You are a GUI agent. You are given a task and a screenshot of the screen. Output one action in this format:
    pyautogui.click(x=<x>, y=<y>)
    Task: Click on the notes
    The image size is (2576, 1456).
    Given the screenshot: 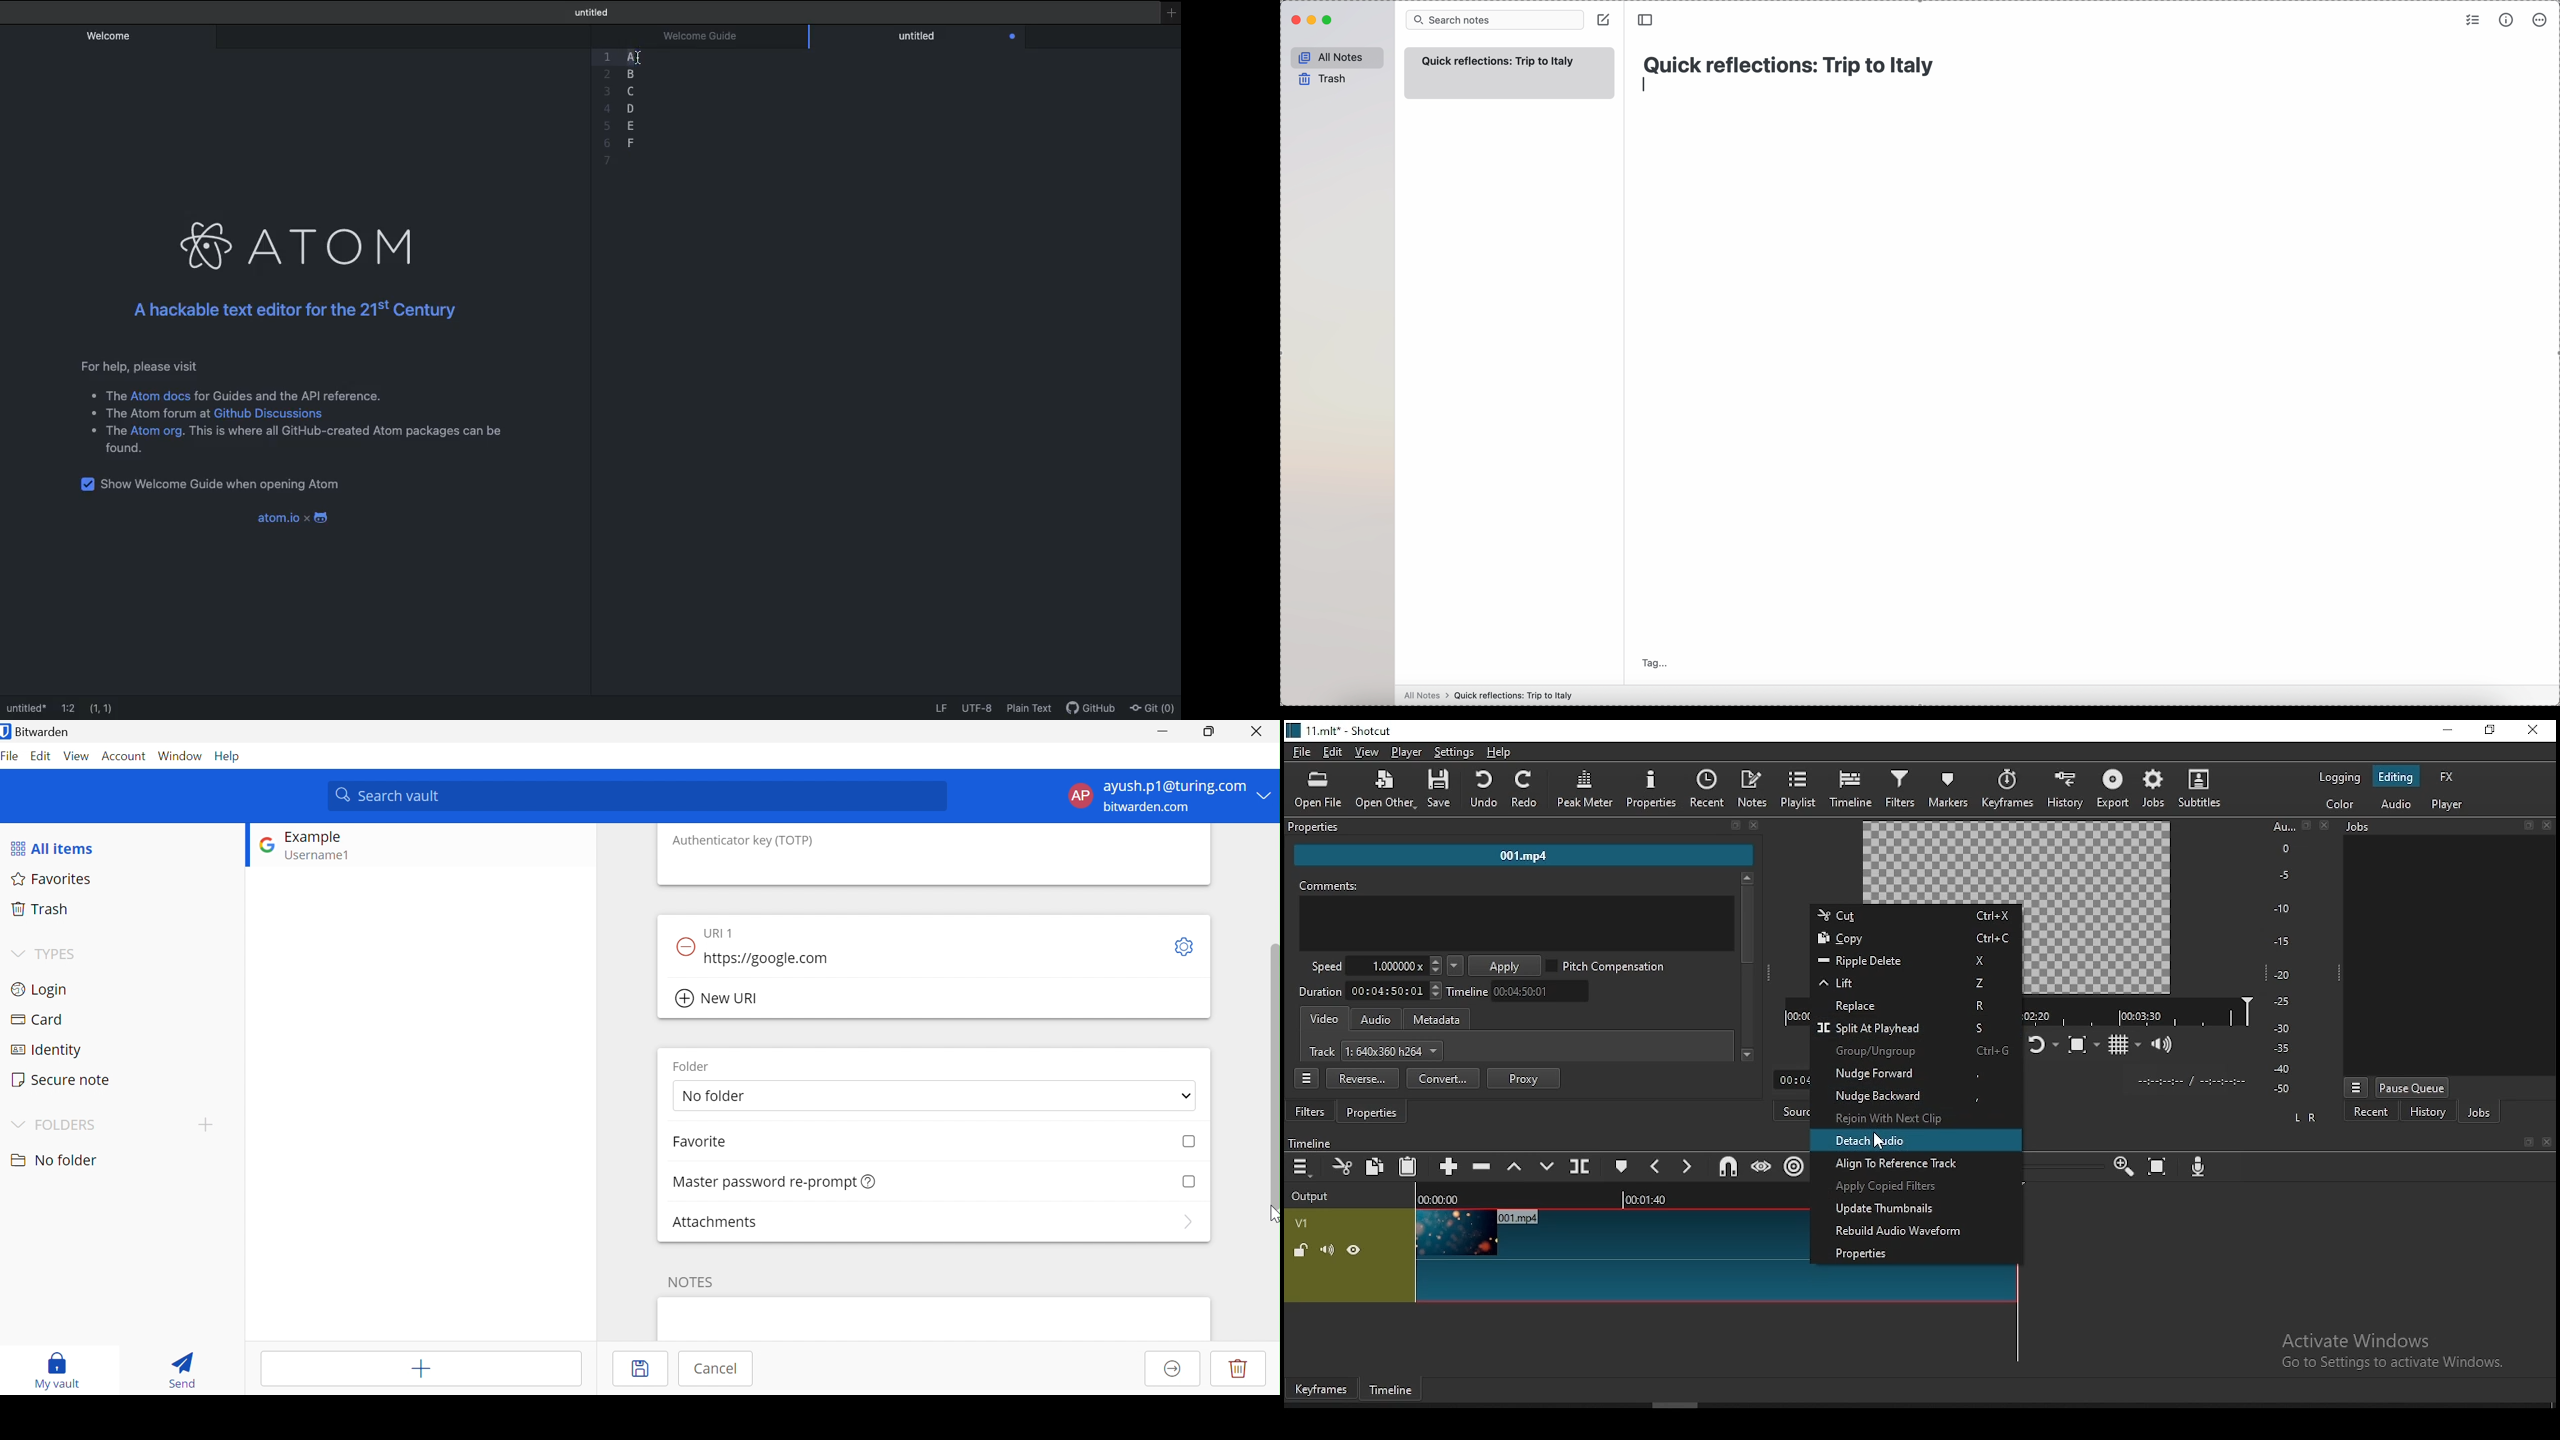 What is the action you would take?
    pyautogui.click(x=1754, y=790)
    